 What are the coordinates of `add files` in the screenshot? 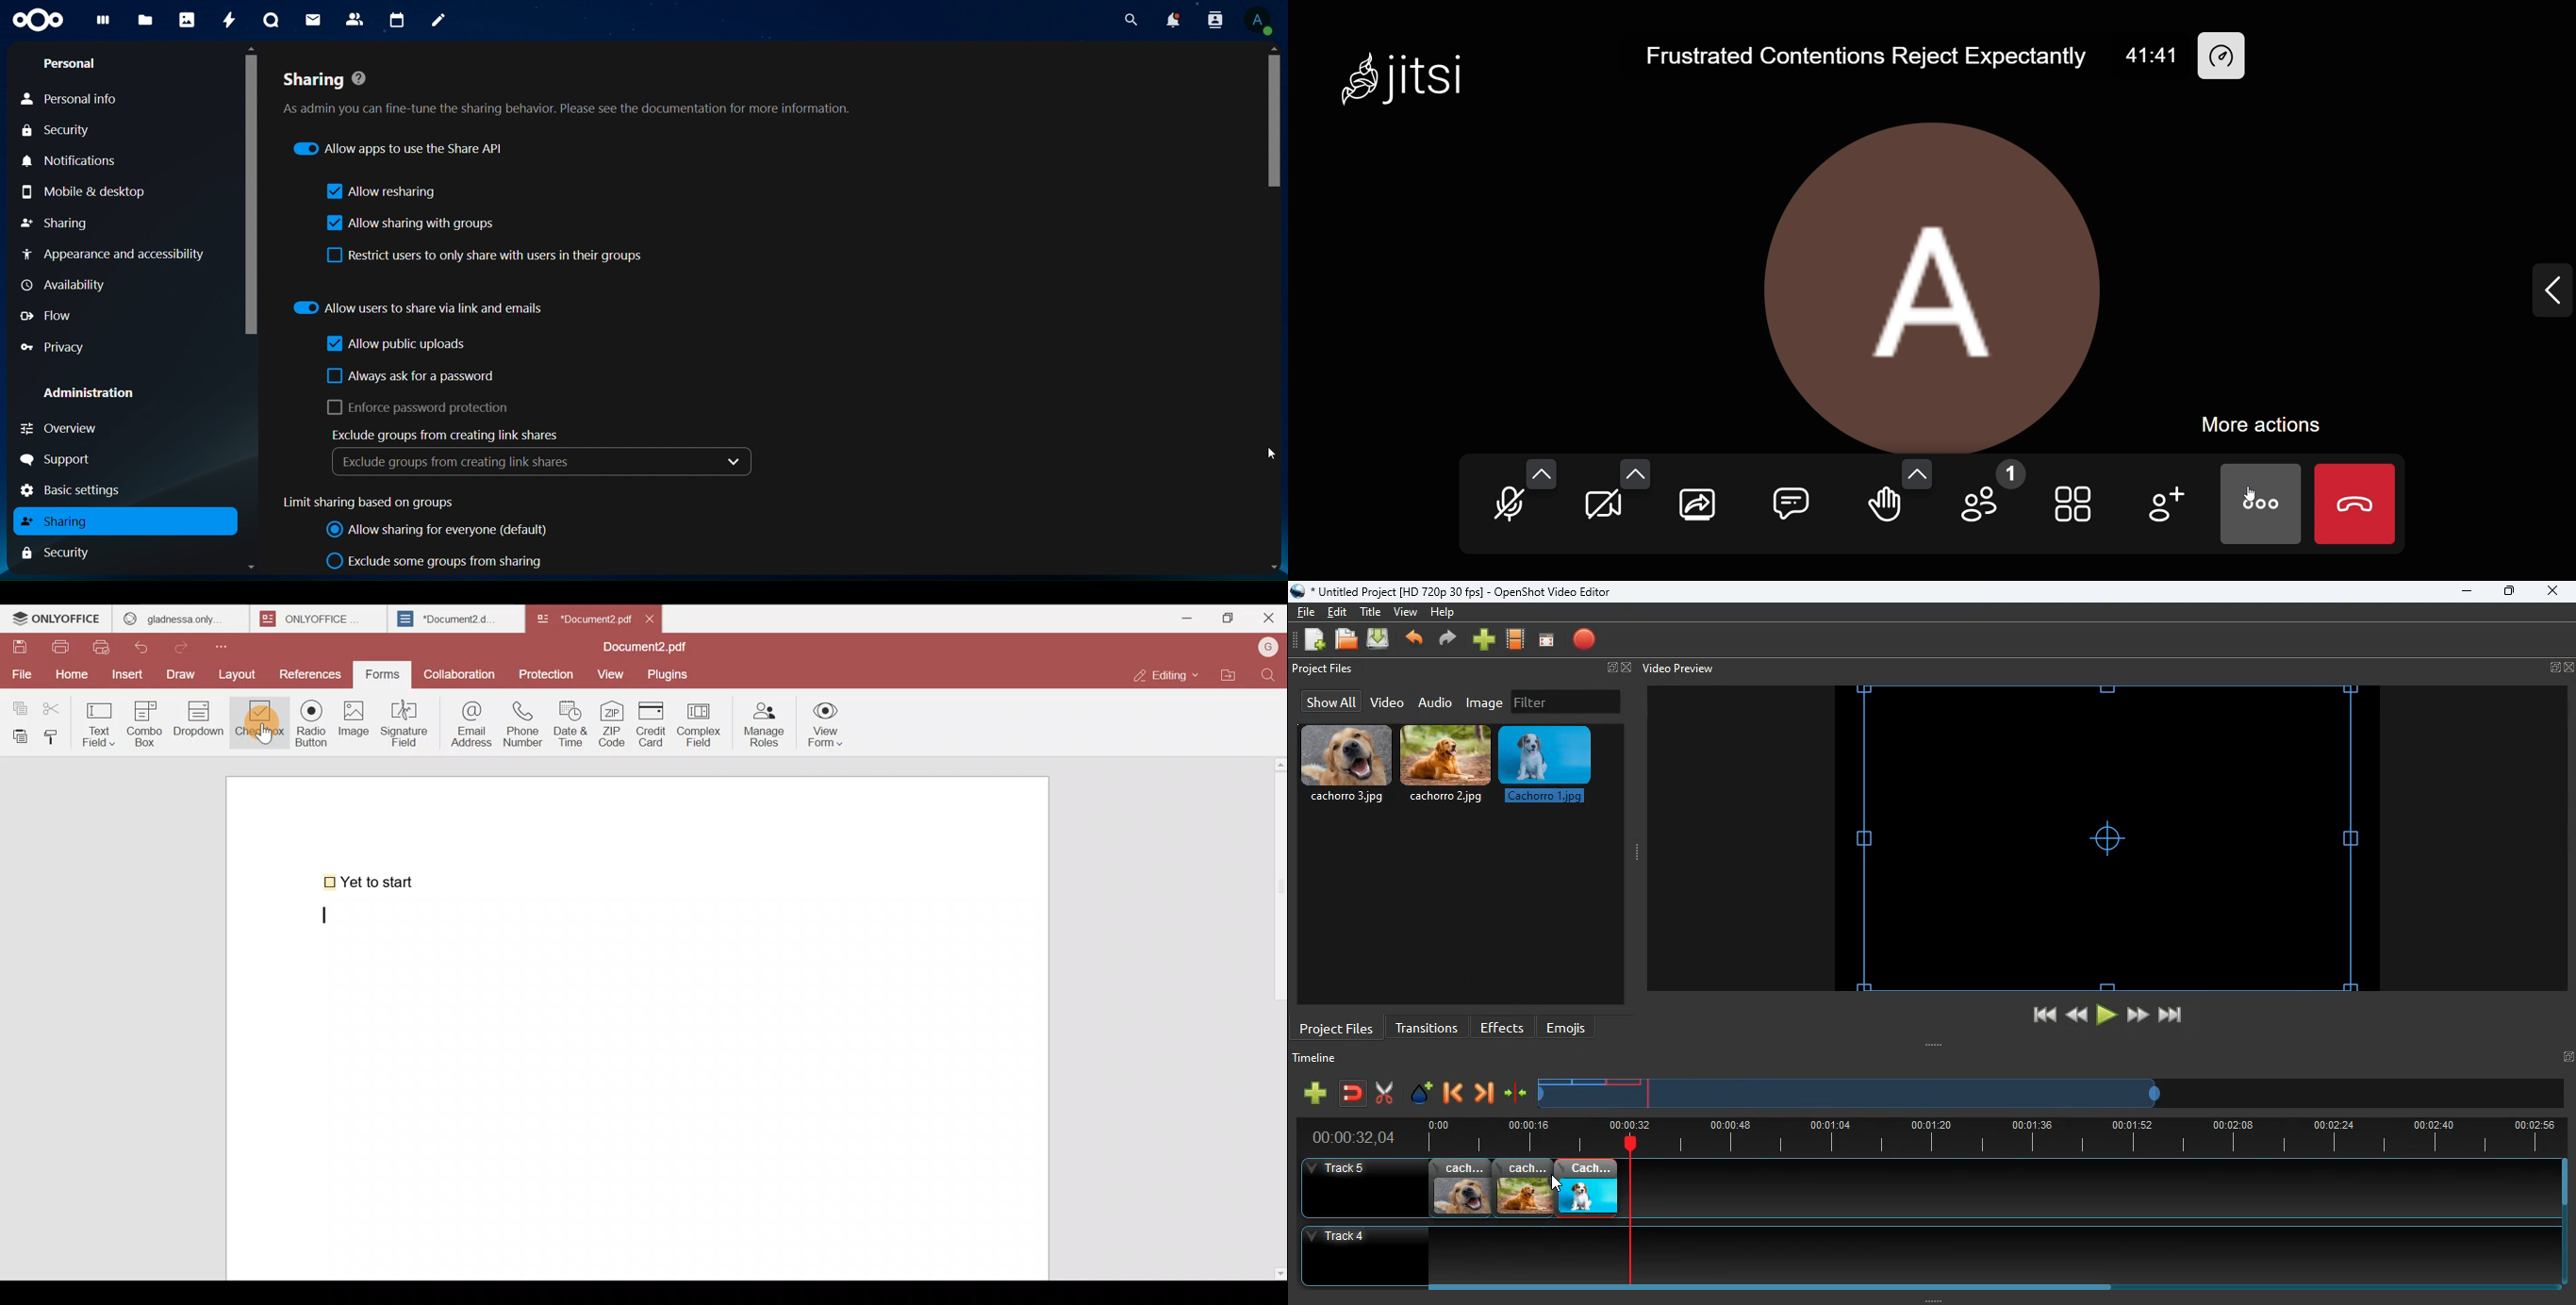 It's located at (1316, 642).